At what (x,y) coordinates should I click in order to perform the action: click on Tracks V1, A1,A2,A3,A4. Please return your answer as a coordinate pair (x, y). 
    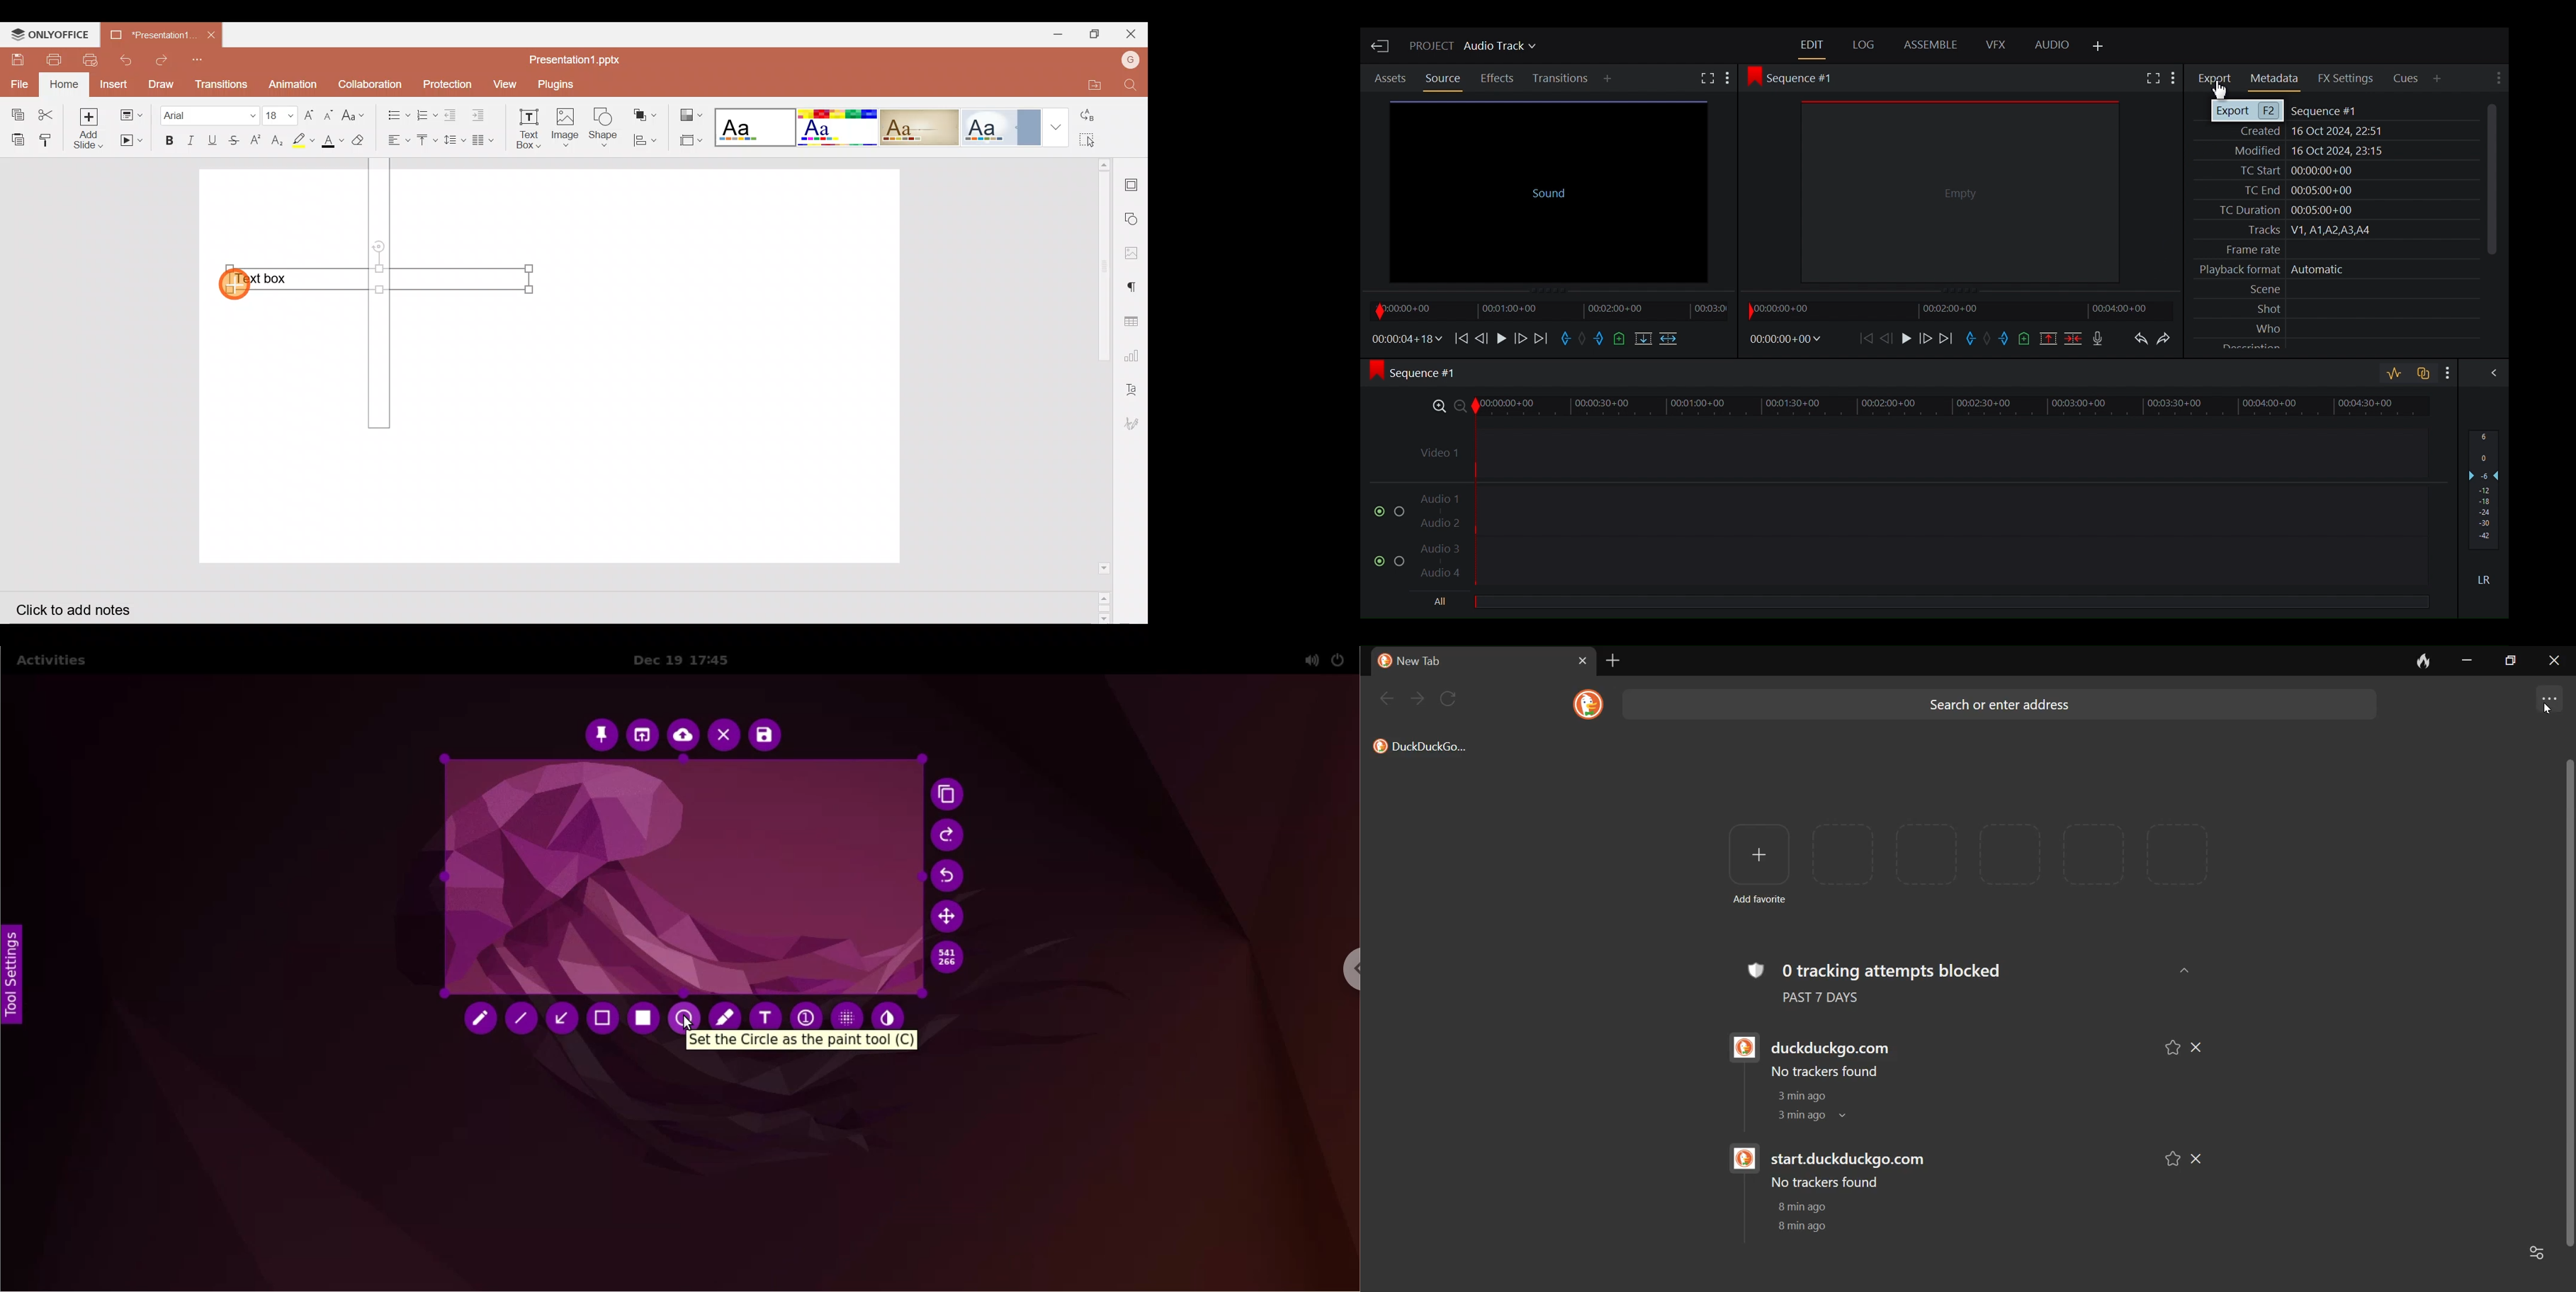
    Looking at the image, I should click on (2304, 231).